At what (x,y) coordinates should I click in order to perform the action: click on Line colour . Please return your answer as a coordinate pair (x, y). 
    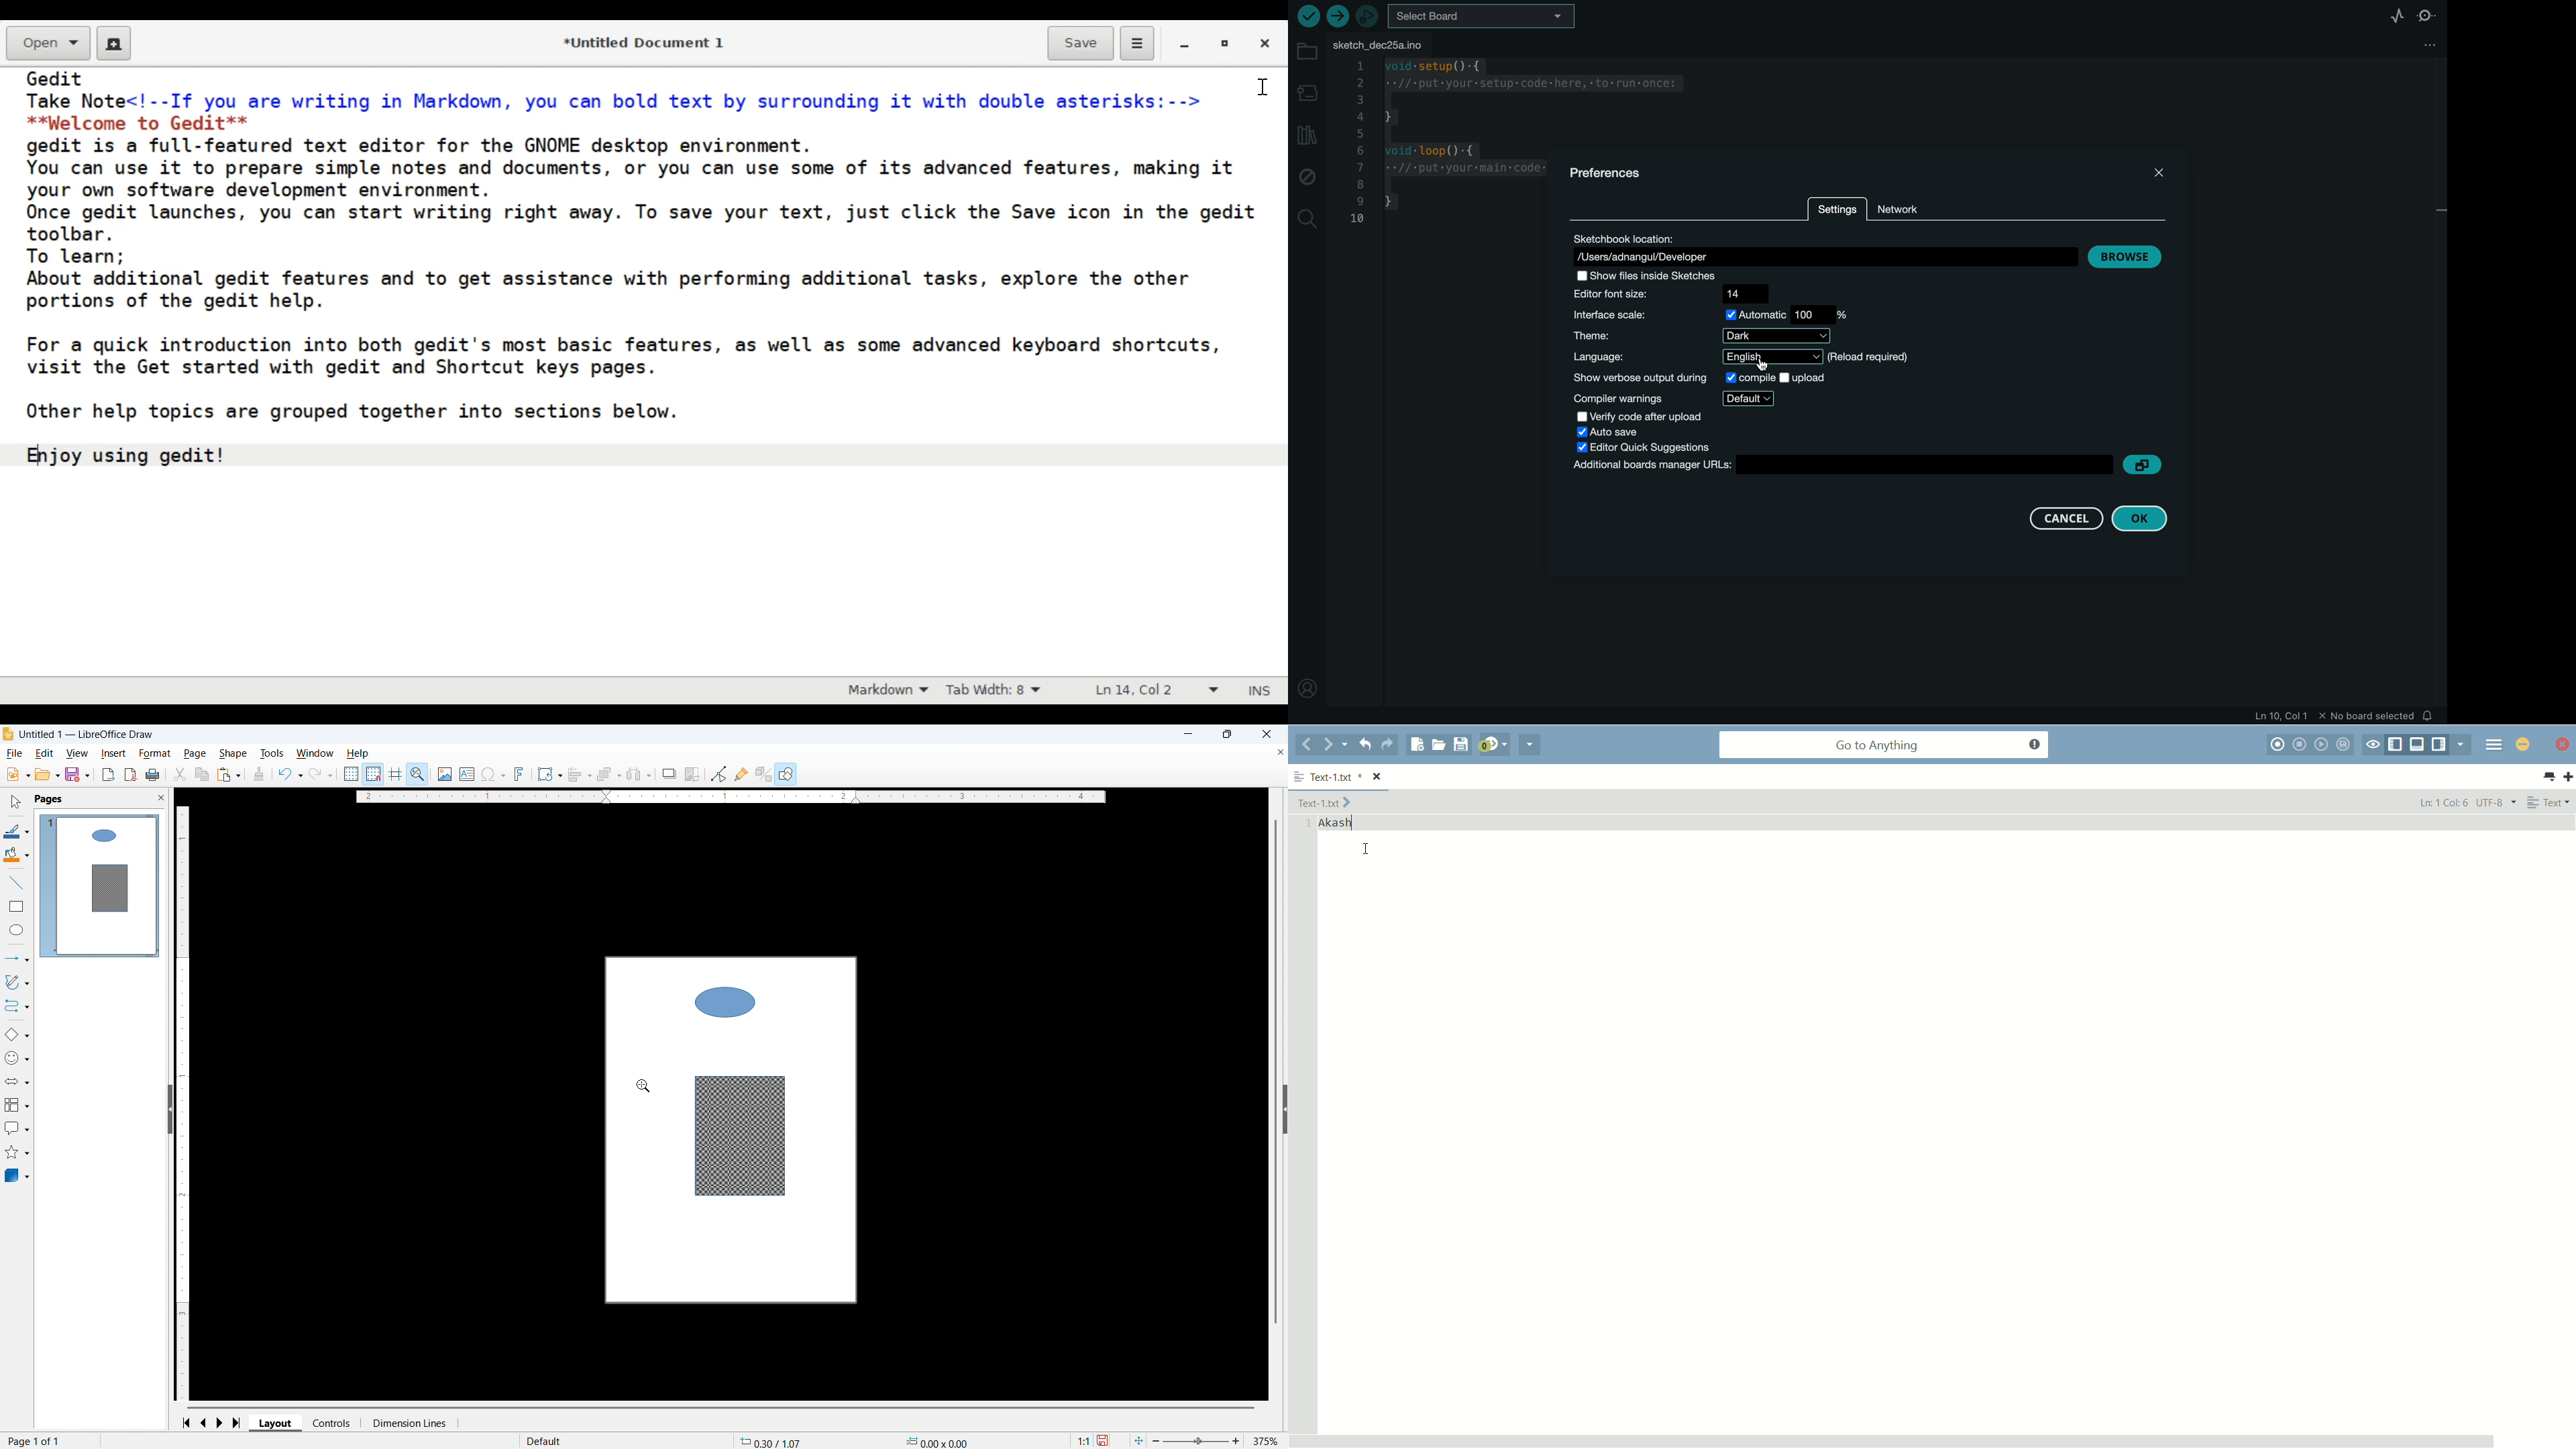
    Looking at the image, I should click on (17, 831).